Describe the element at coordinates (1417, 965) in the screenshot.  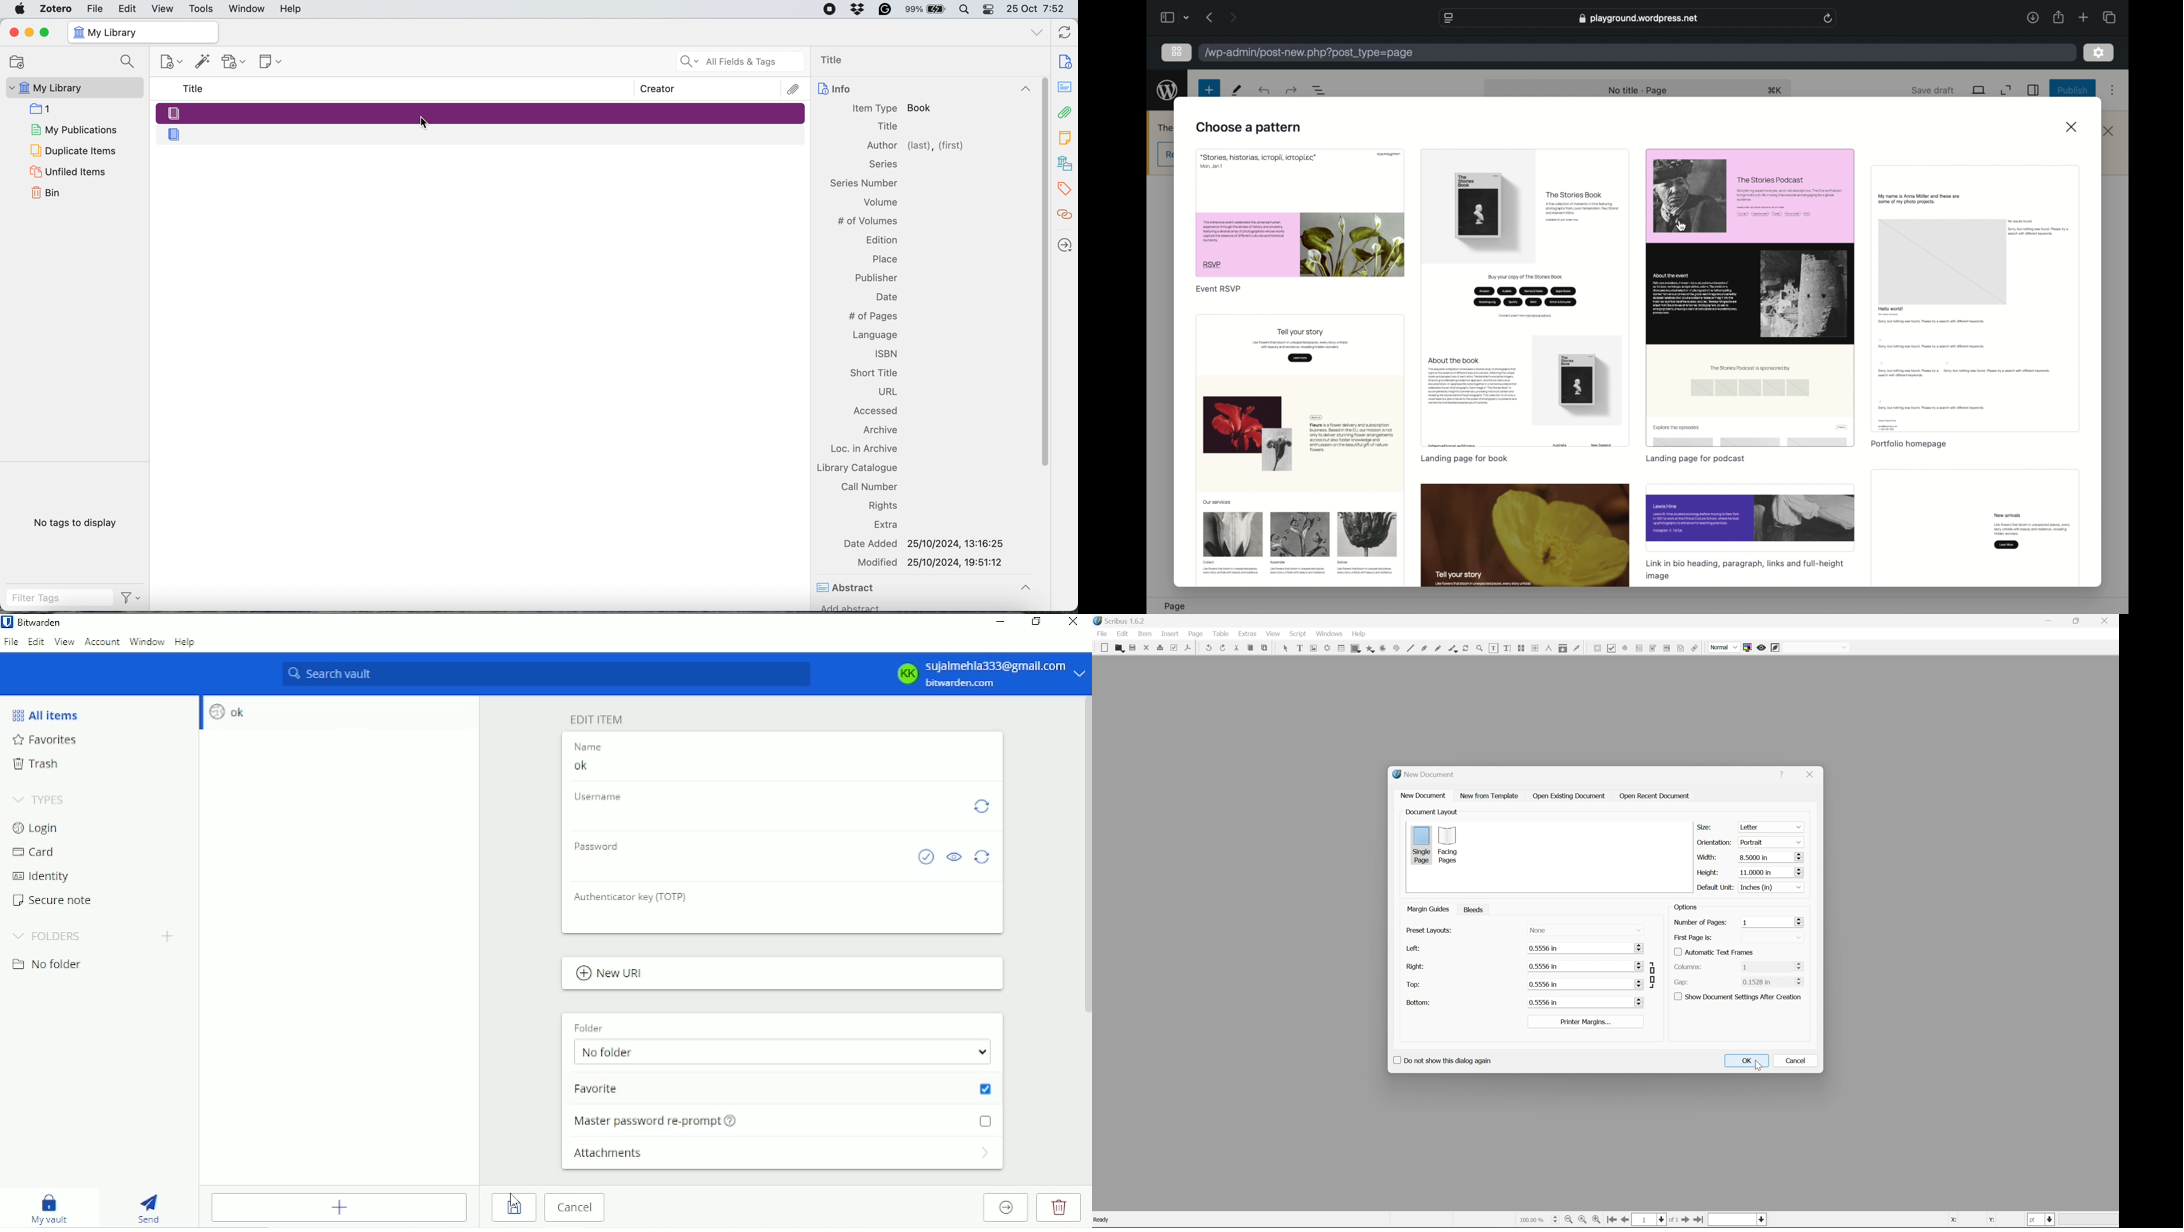
I see `right` at that location.